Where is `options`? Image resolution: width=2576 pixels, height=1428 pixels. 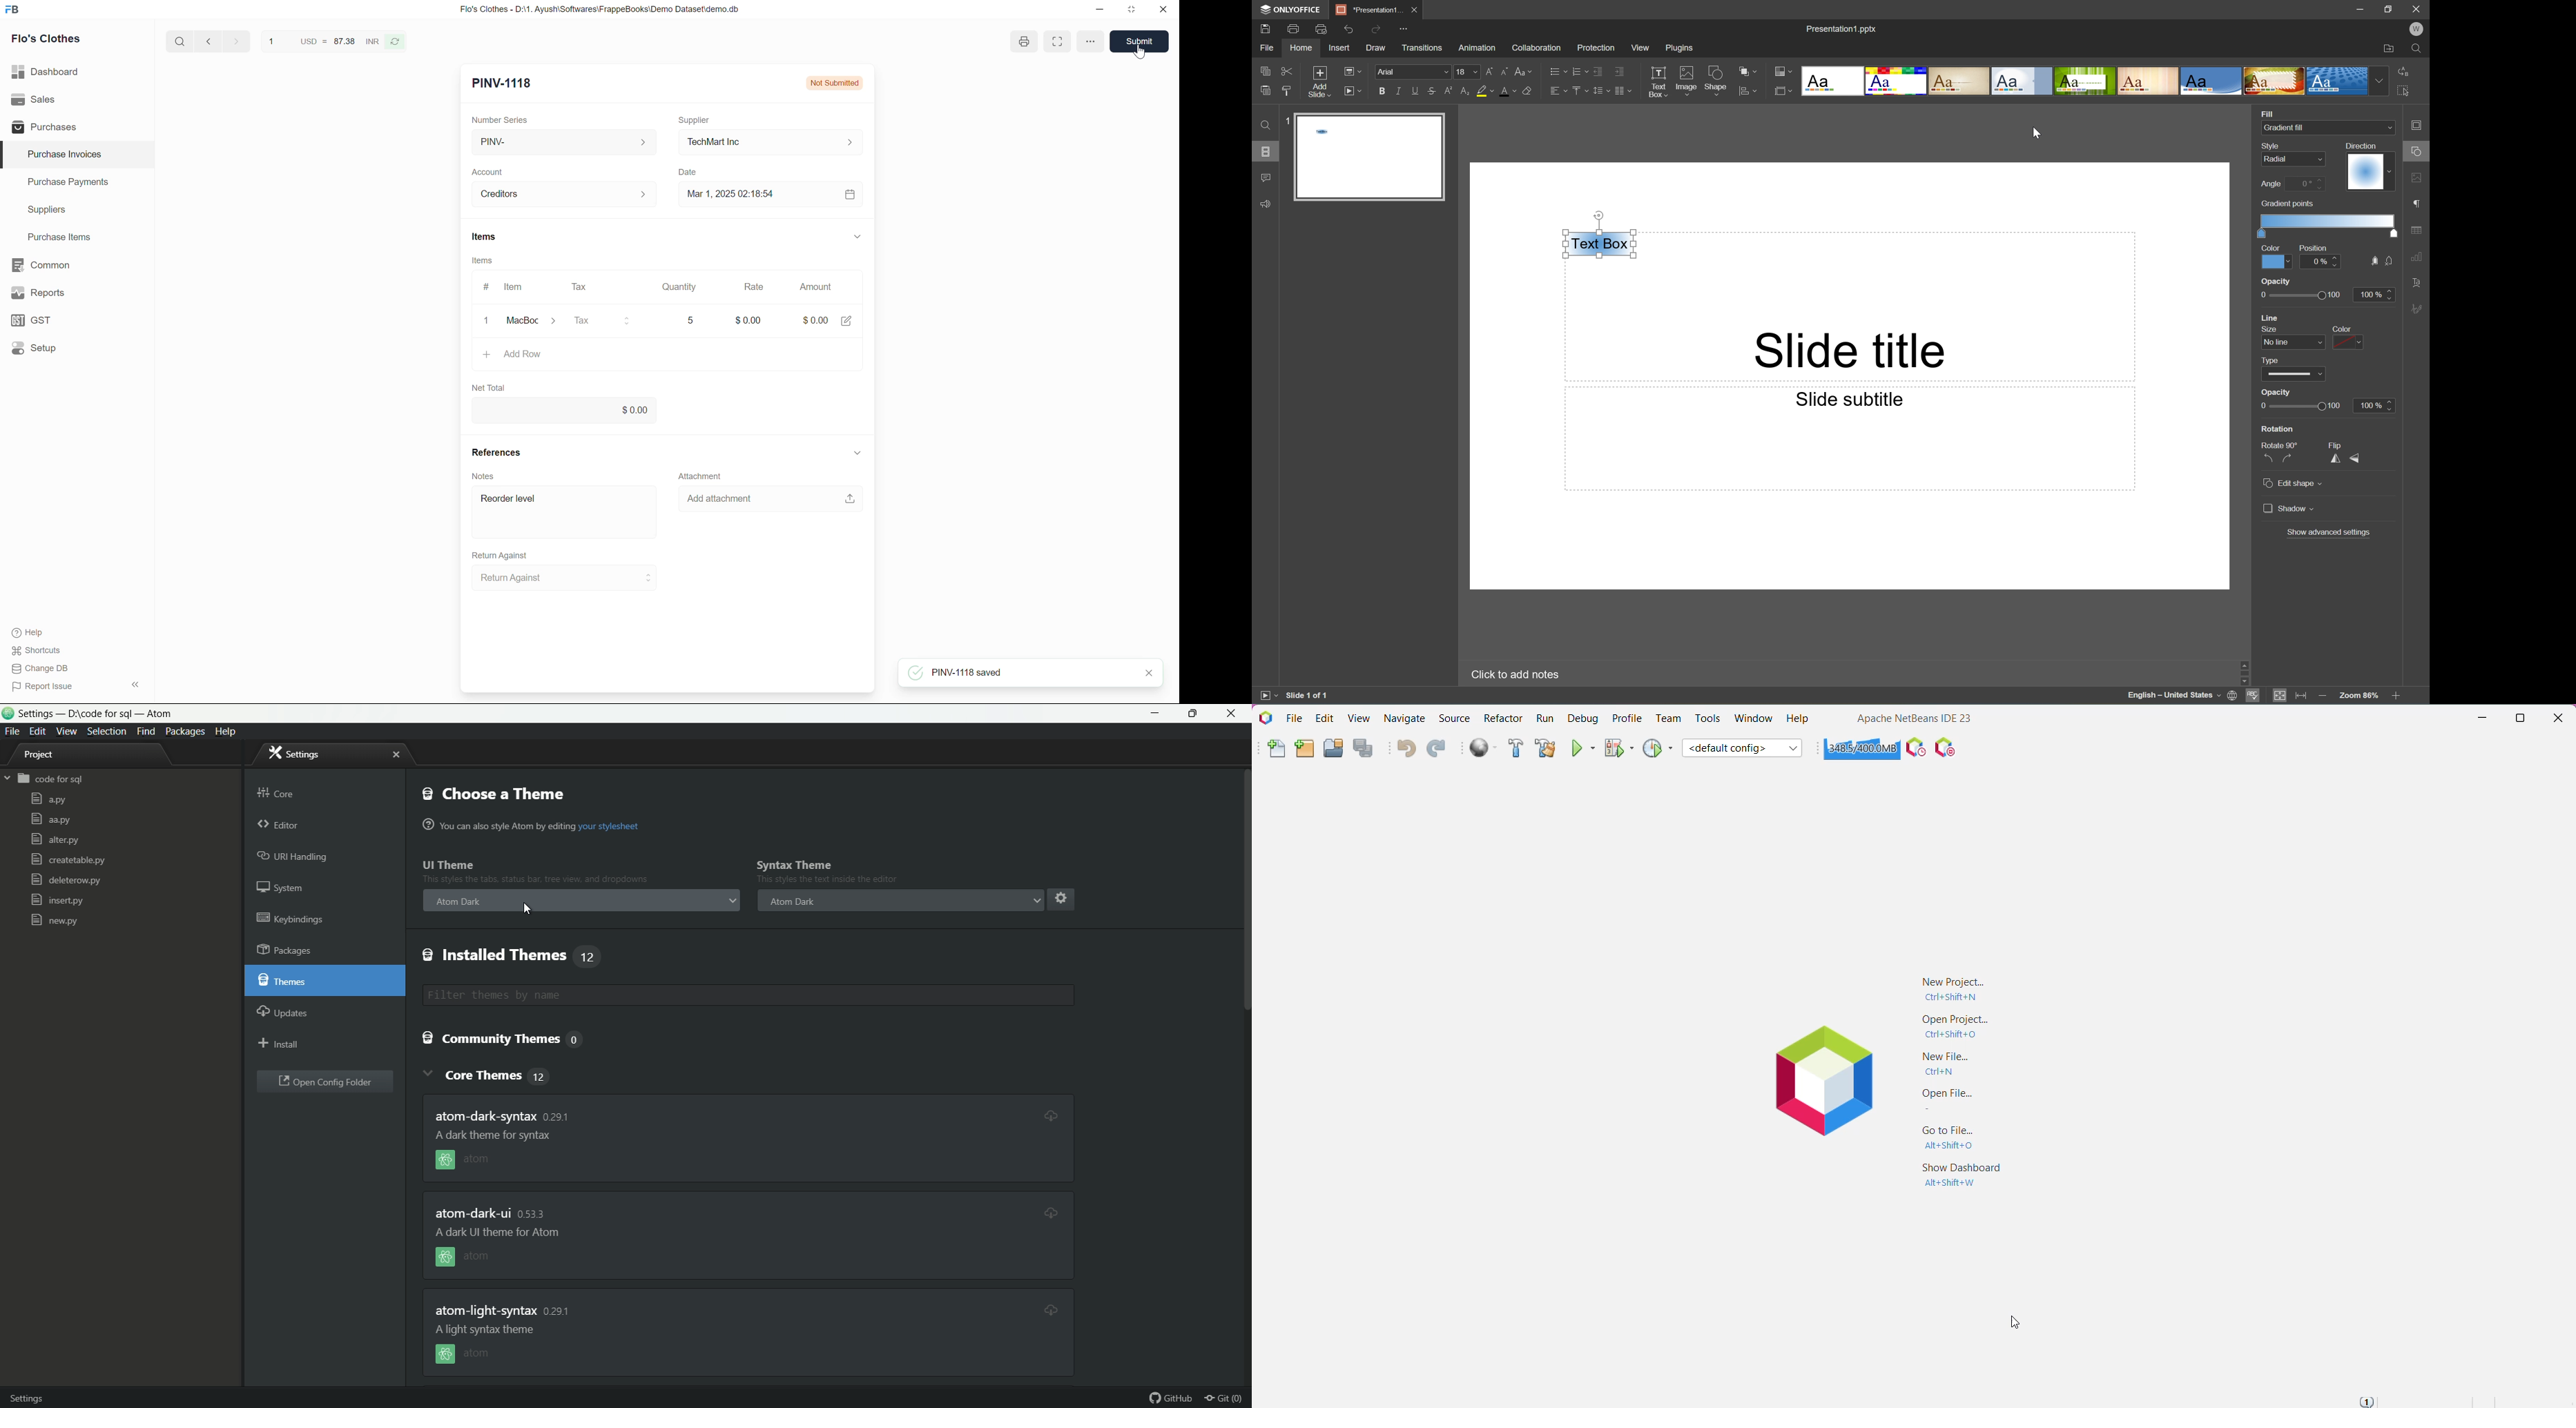
options is located at coordinates (1090, 42).